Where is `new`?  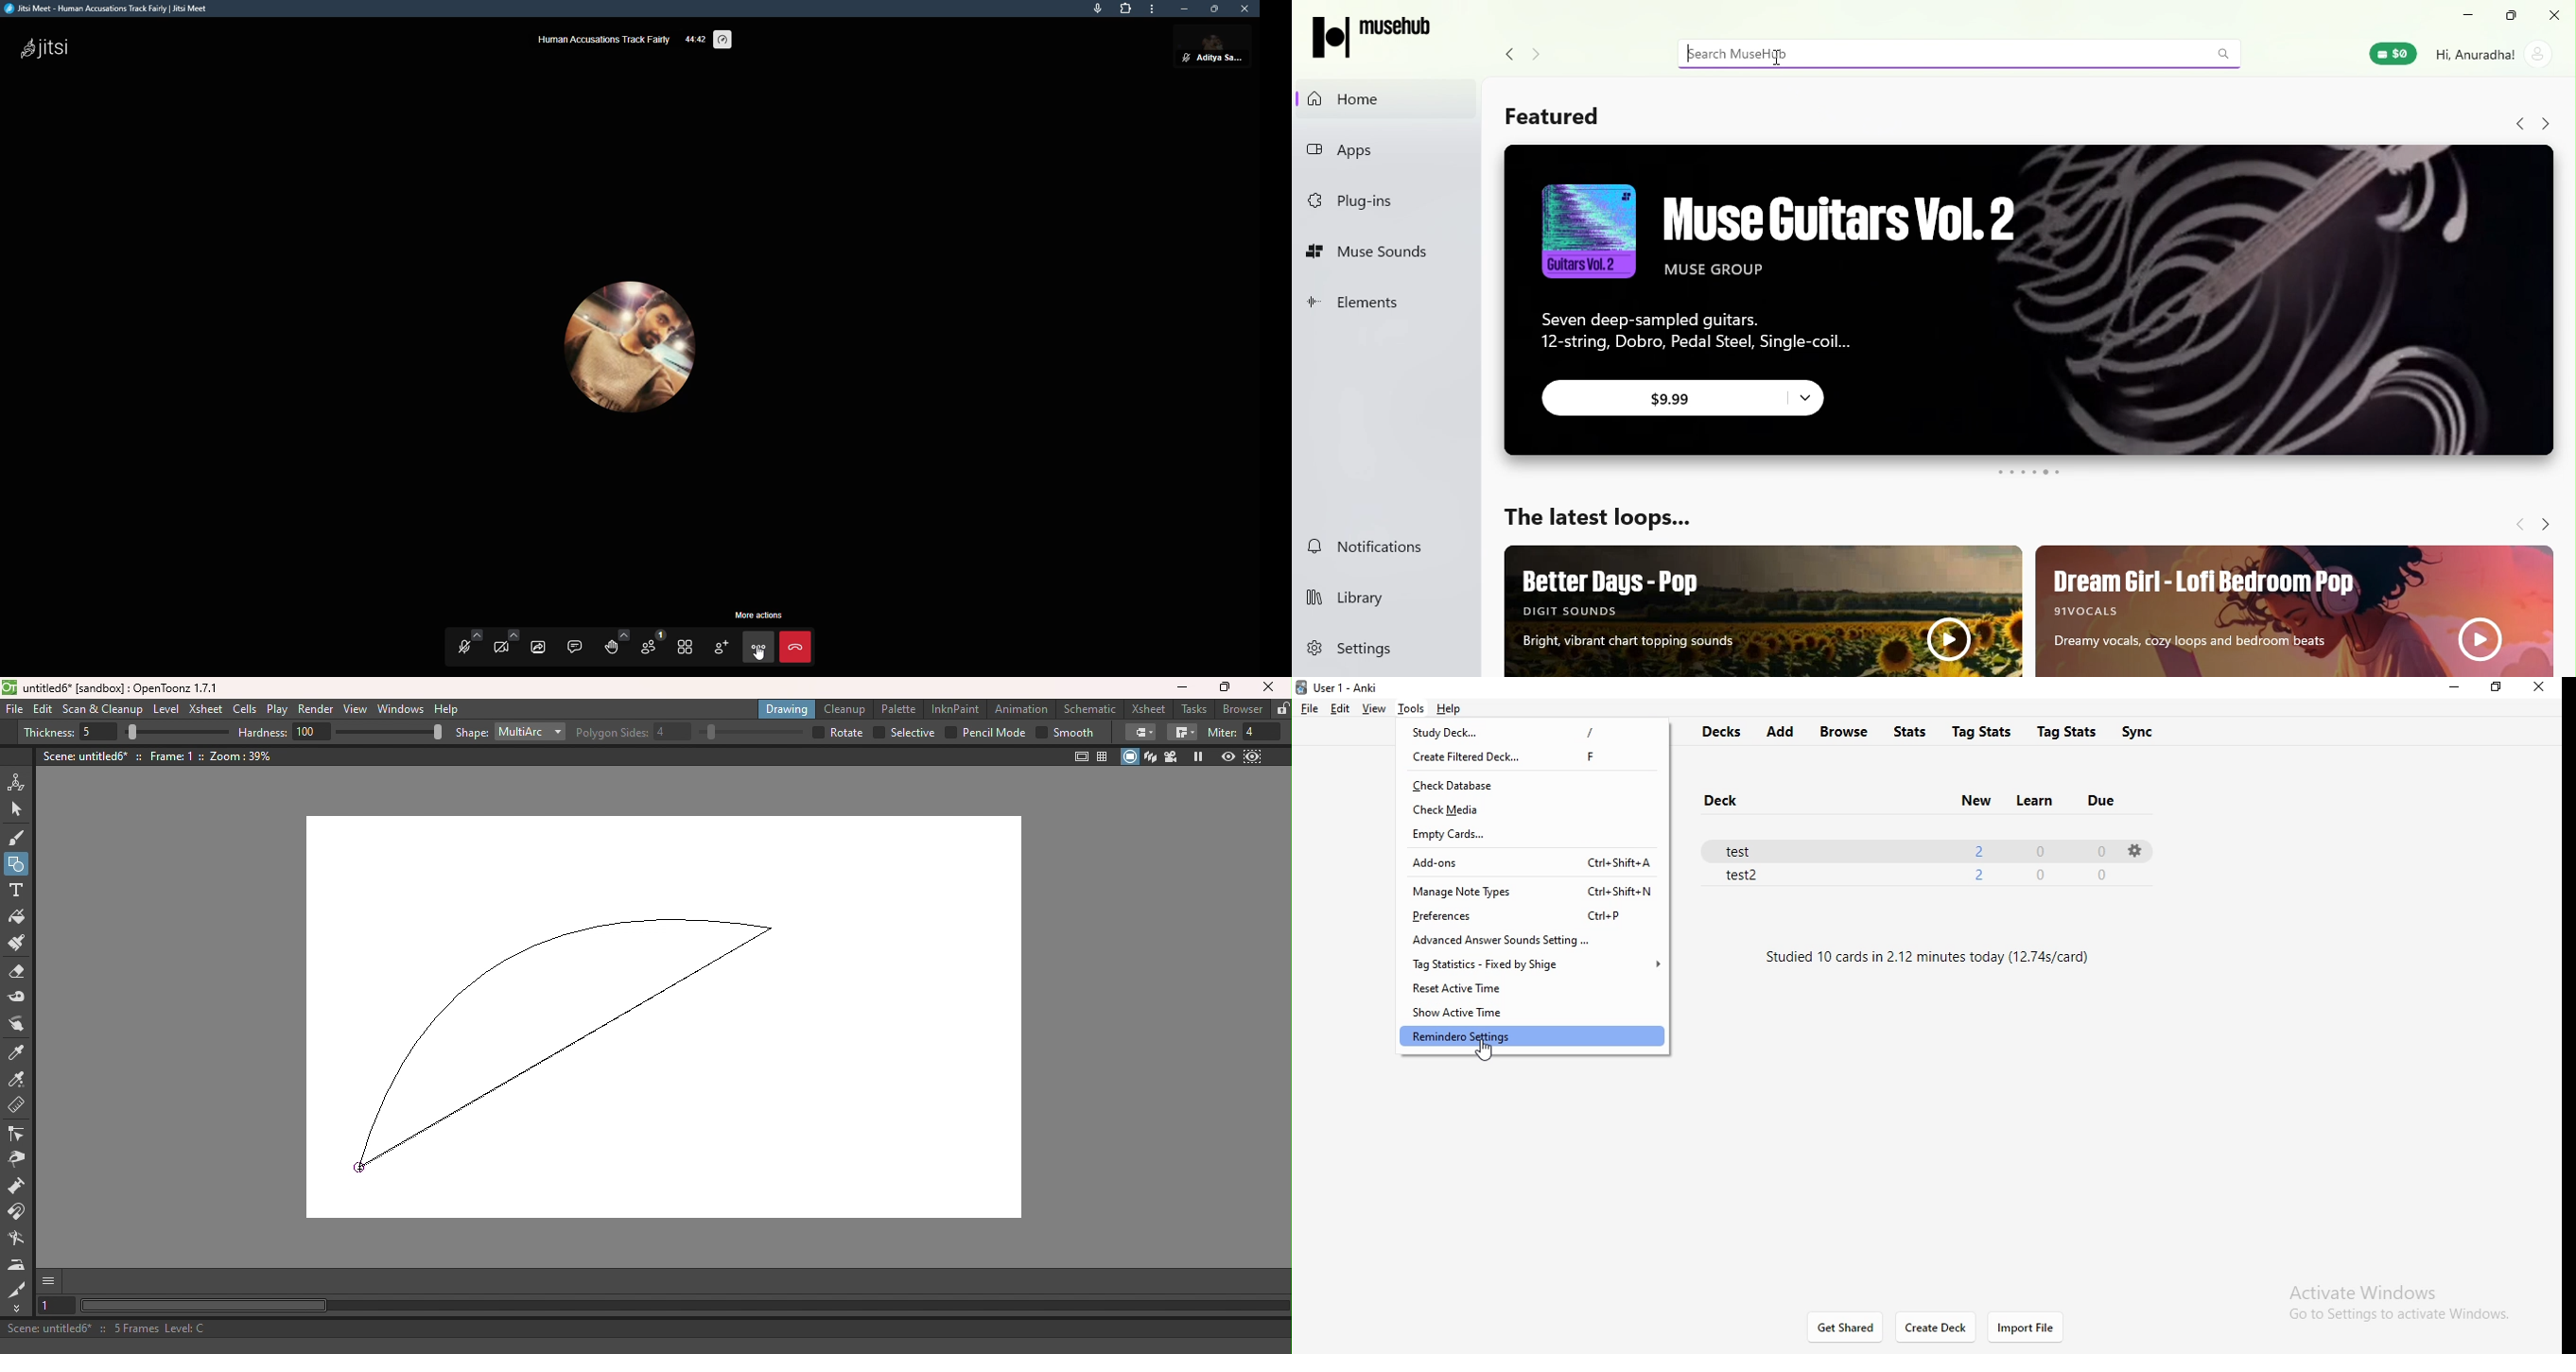
new is located at coordinates (1974, 799).